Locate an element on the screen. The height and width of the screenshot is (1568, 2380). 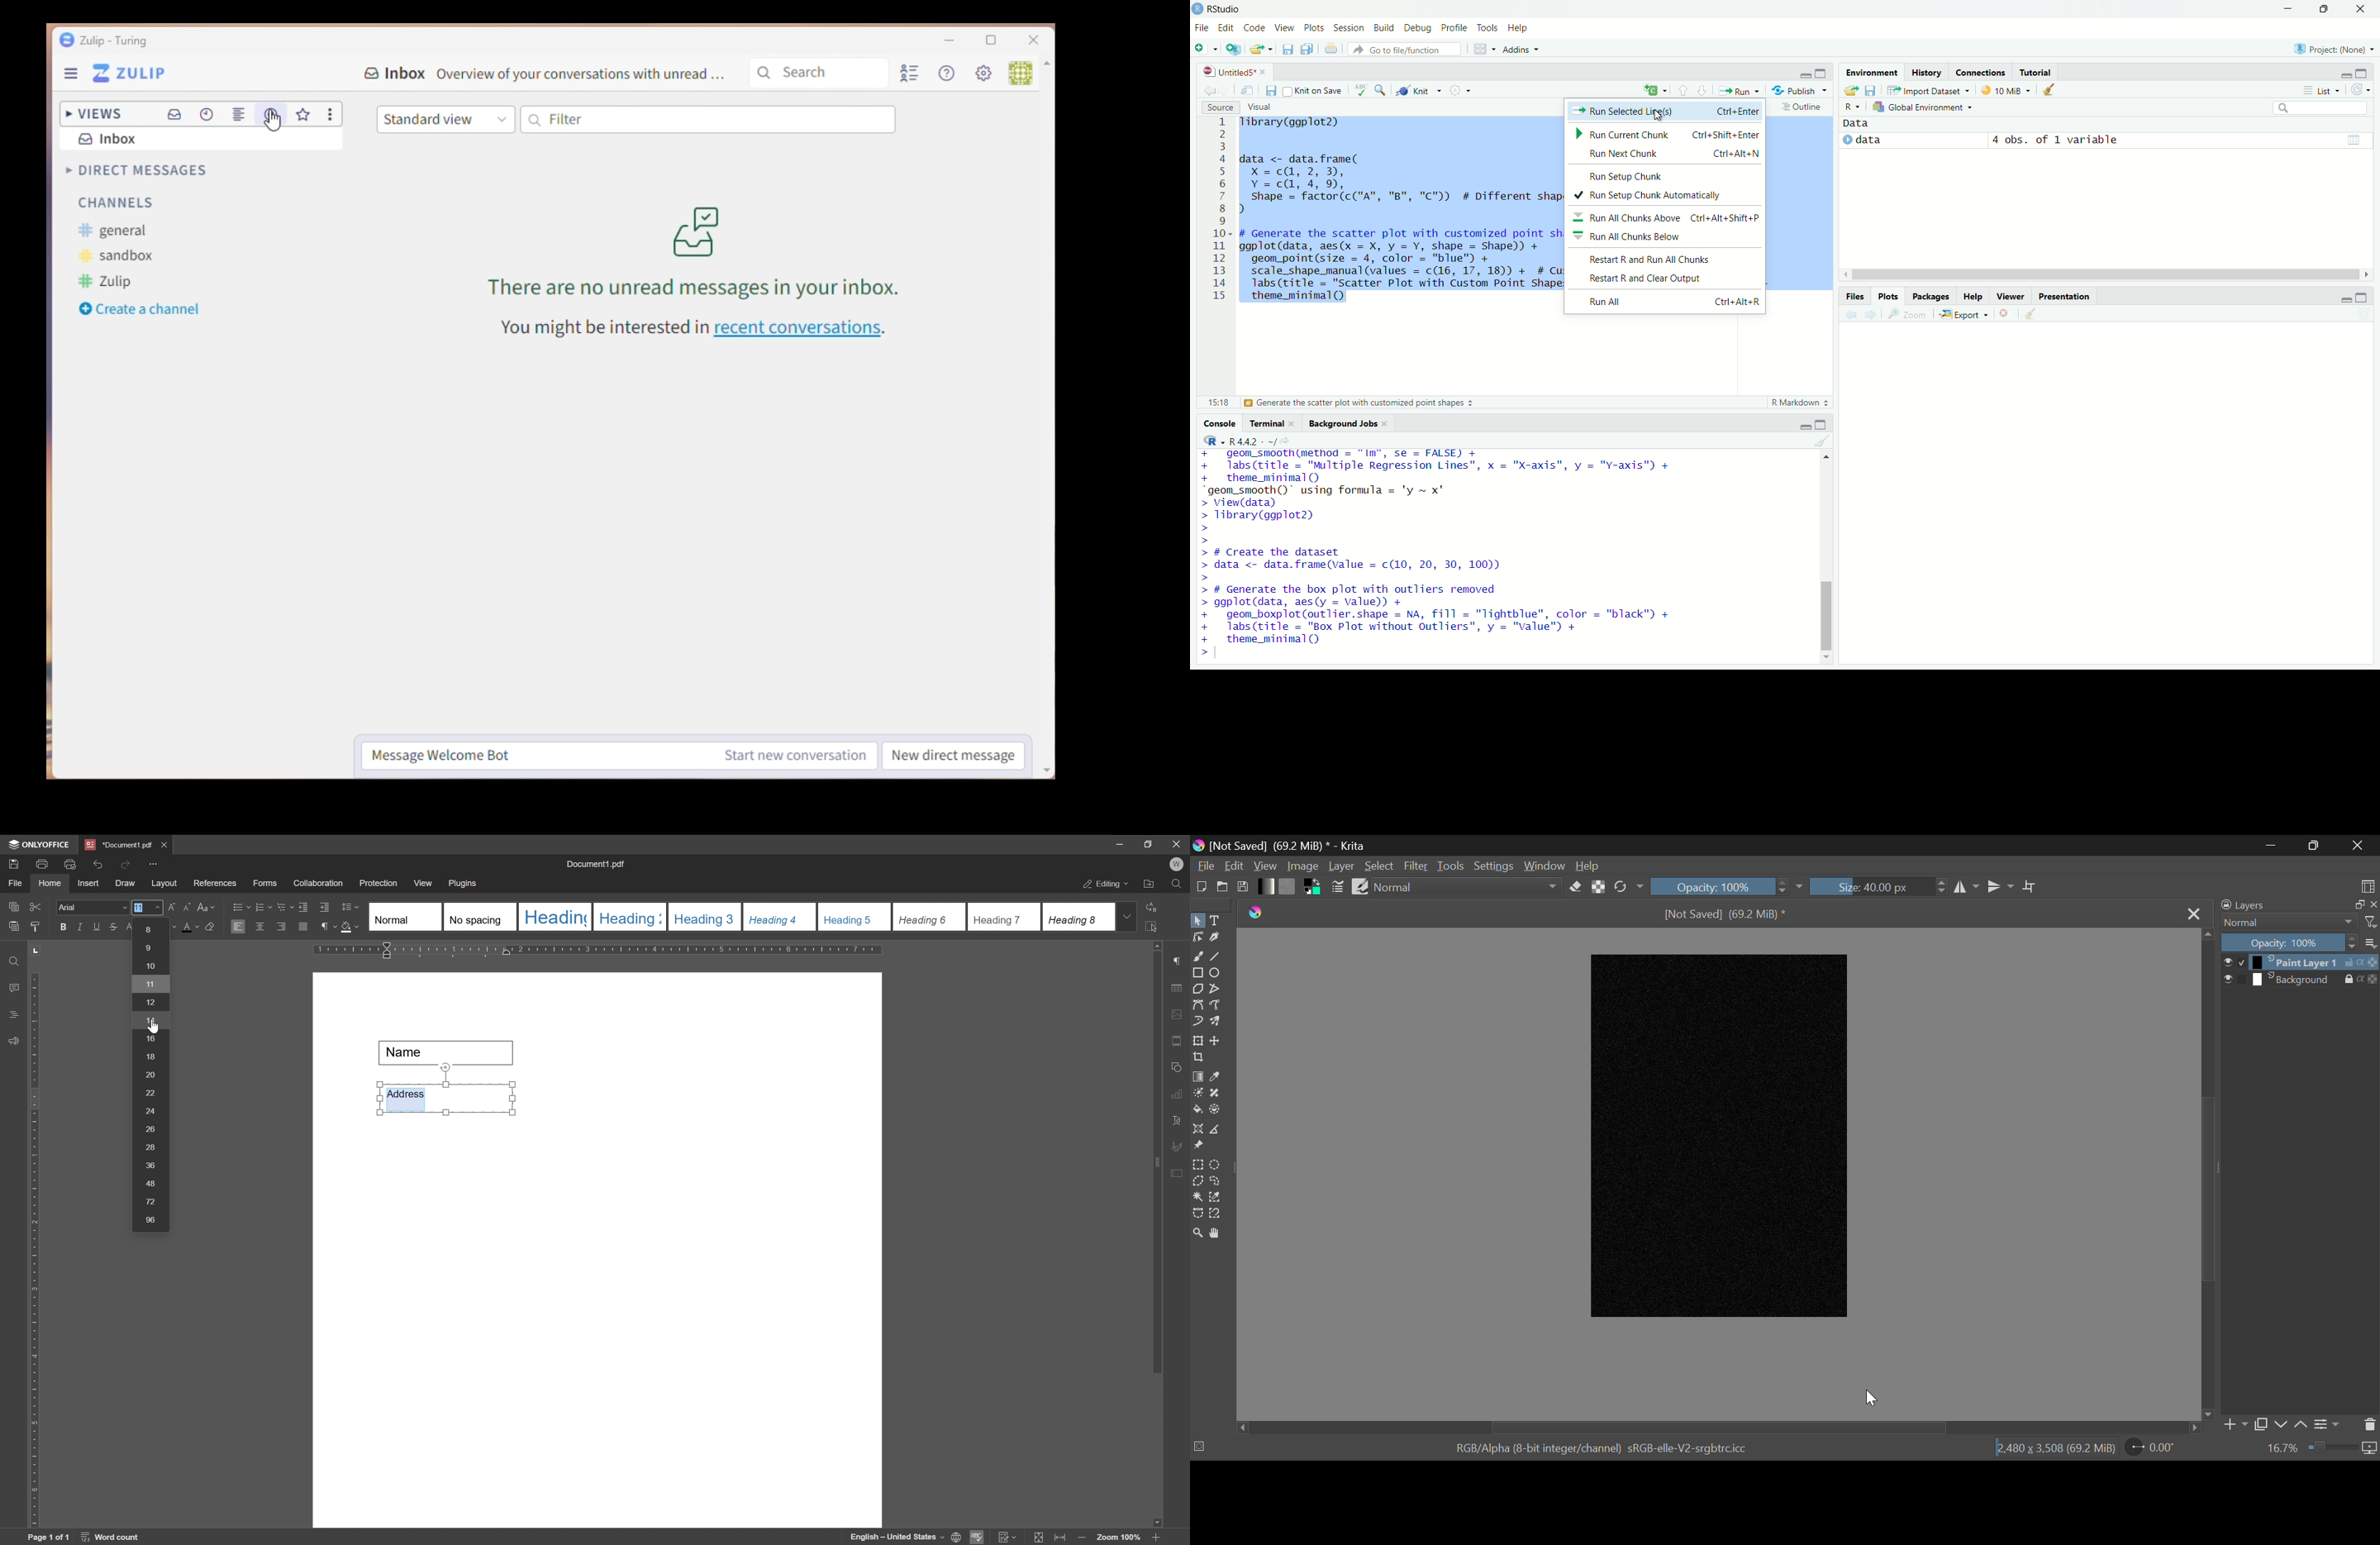
Help is located at coordinates (1518, 27).